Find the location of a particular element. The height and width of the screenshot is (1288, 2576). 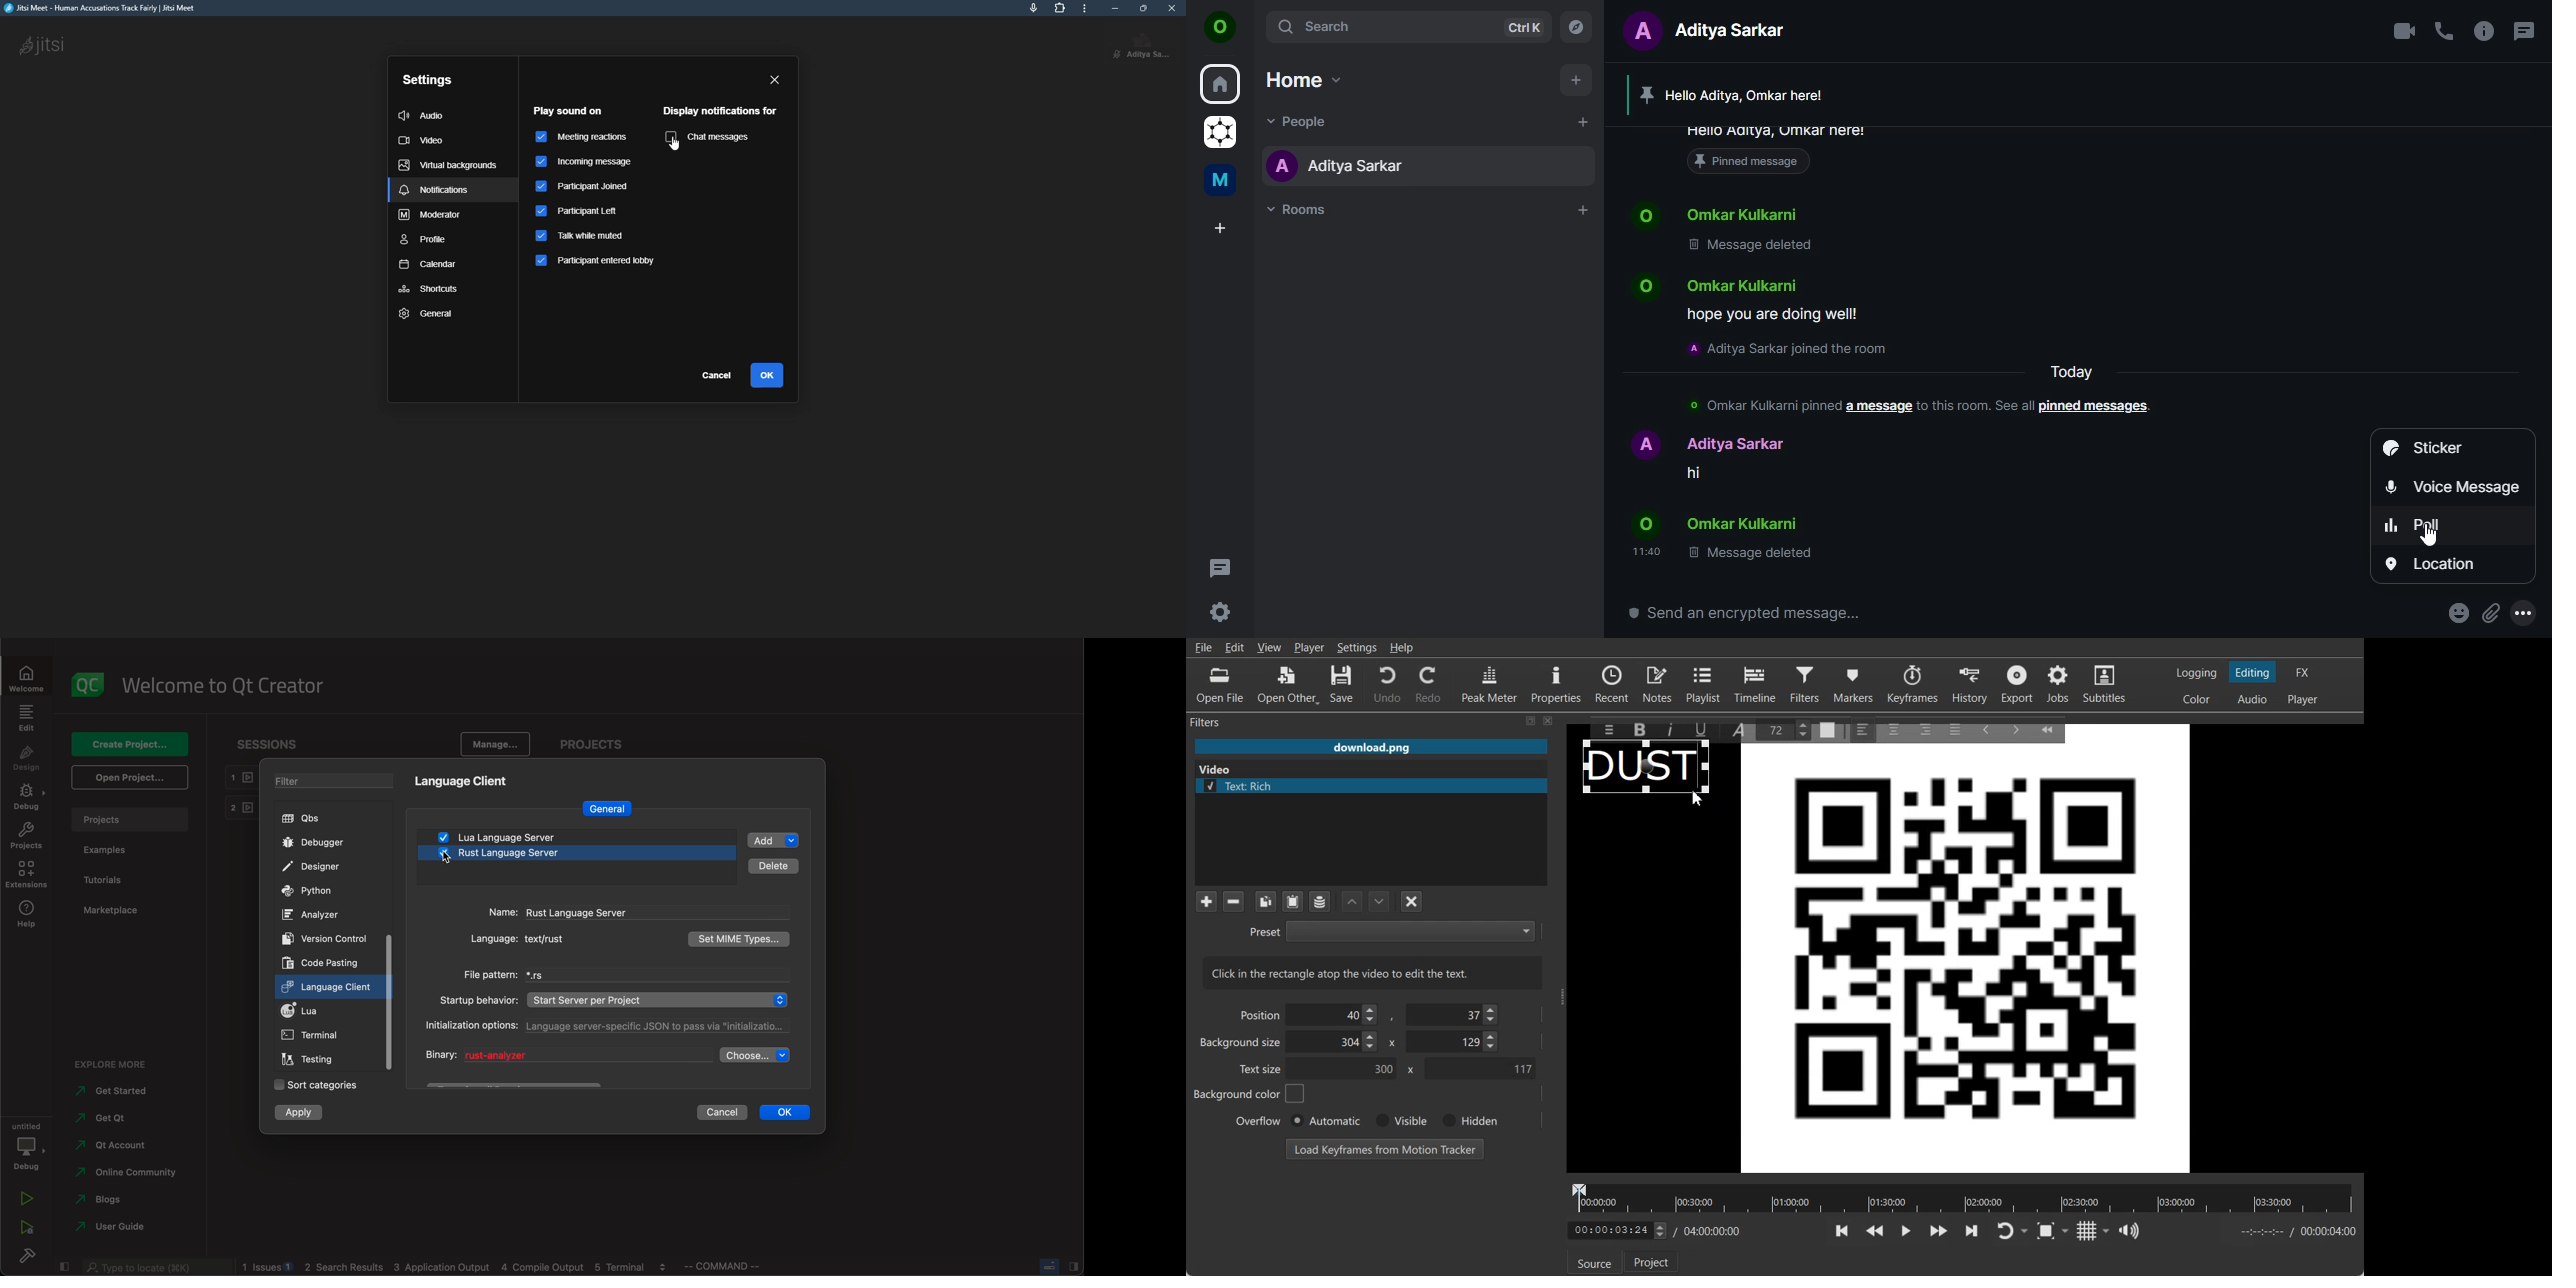

rooms is located at coordinates (1303, 210).